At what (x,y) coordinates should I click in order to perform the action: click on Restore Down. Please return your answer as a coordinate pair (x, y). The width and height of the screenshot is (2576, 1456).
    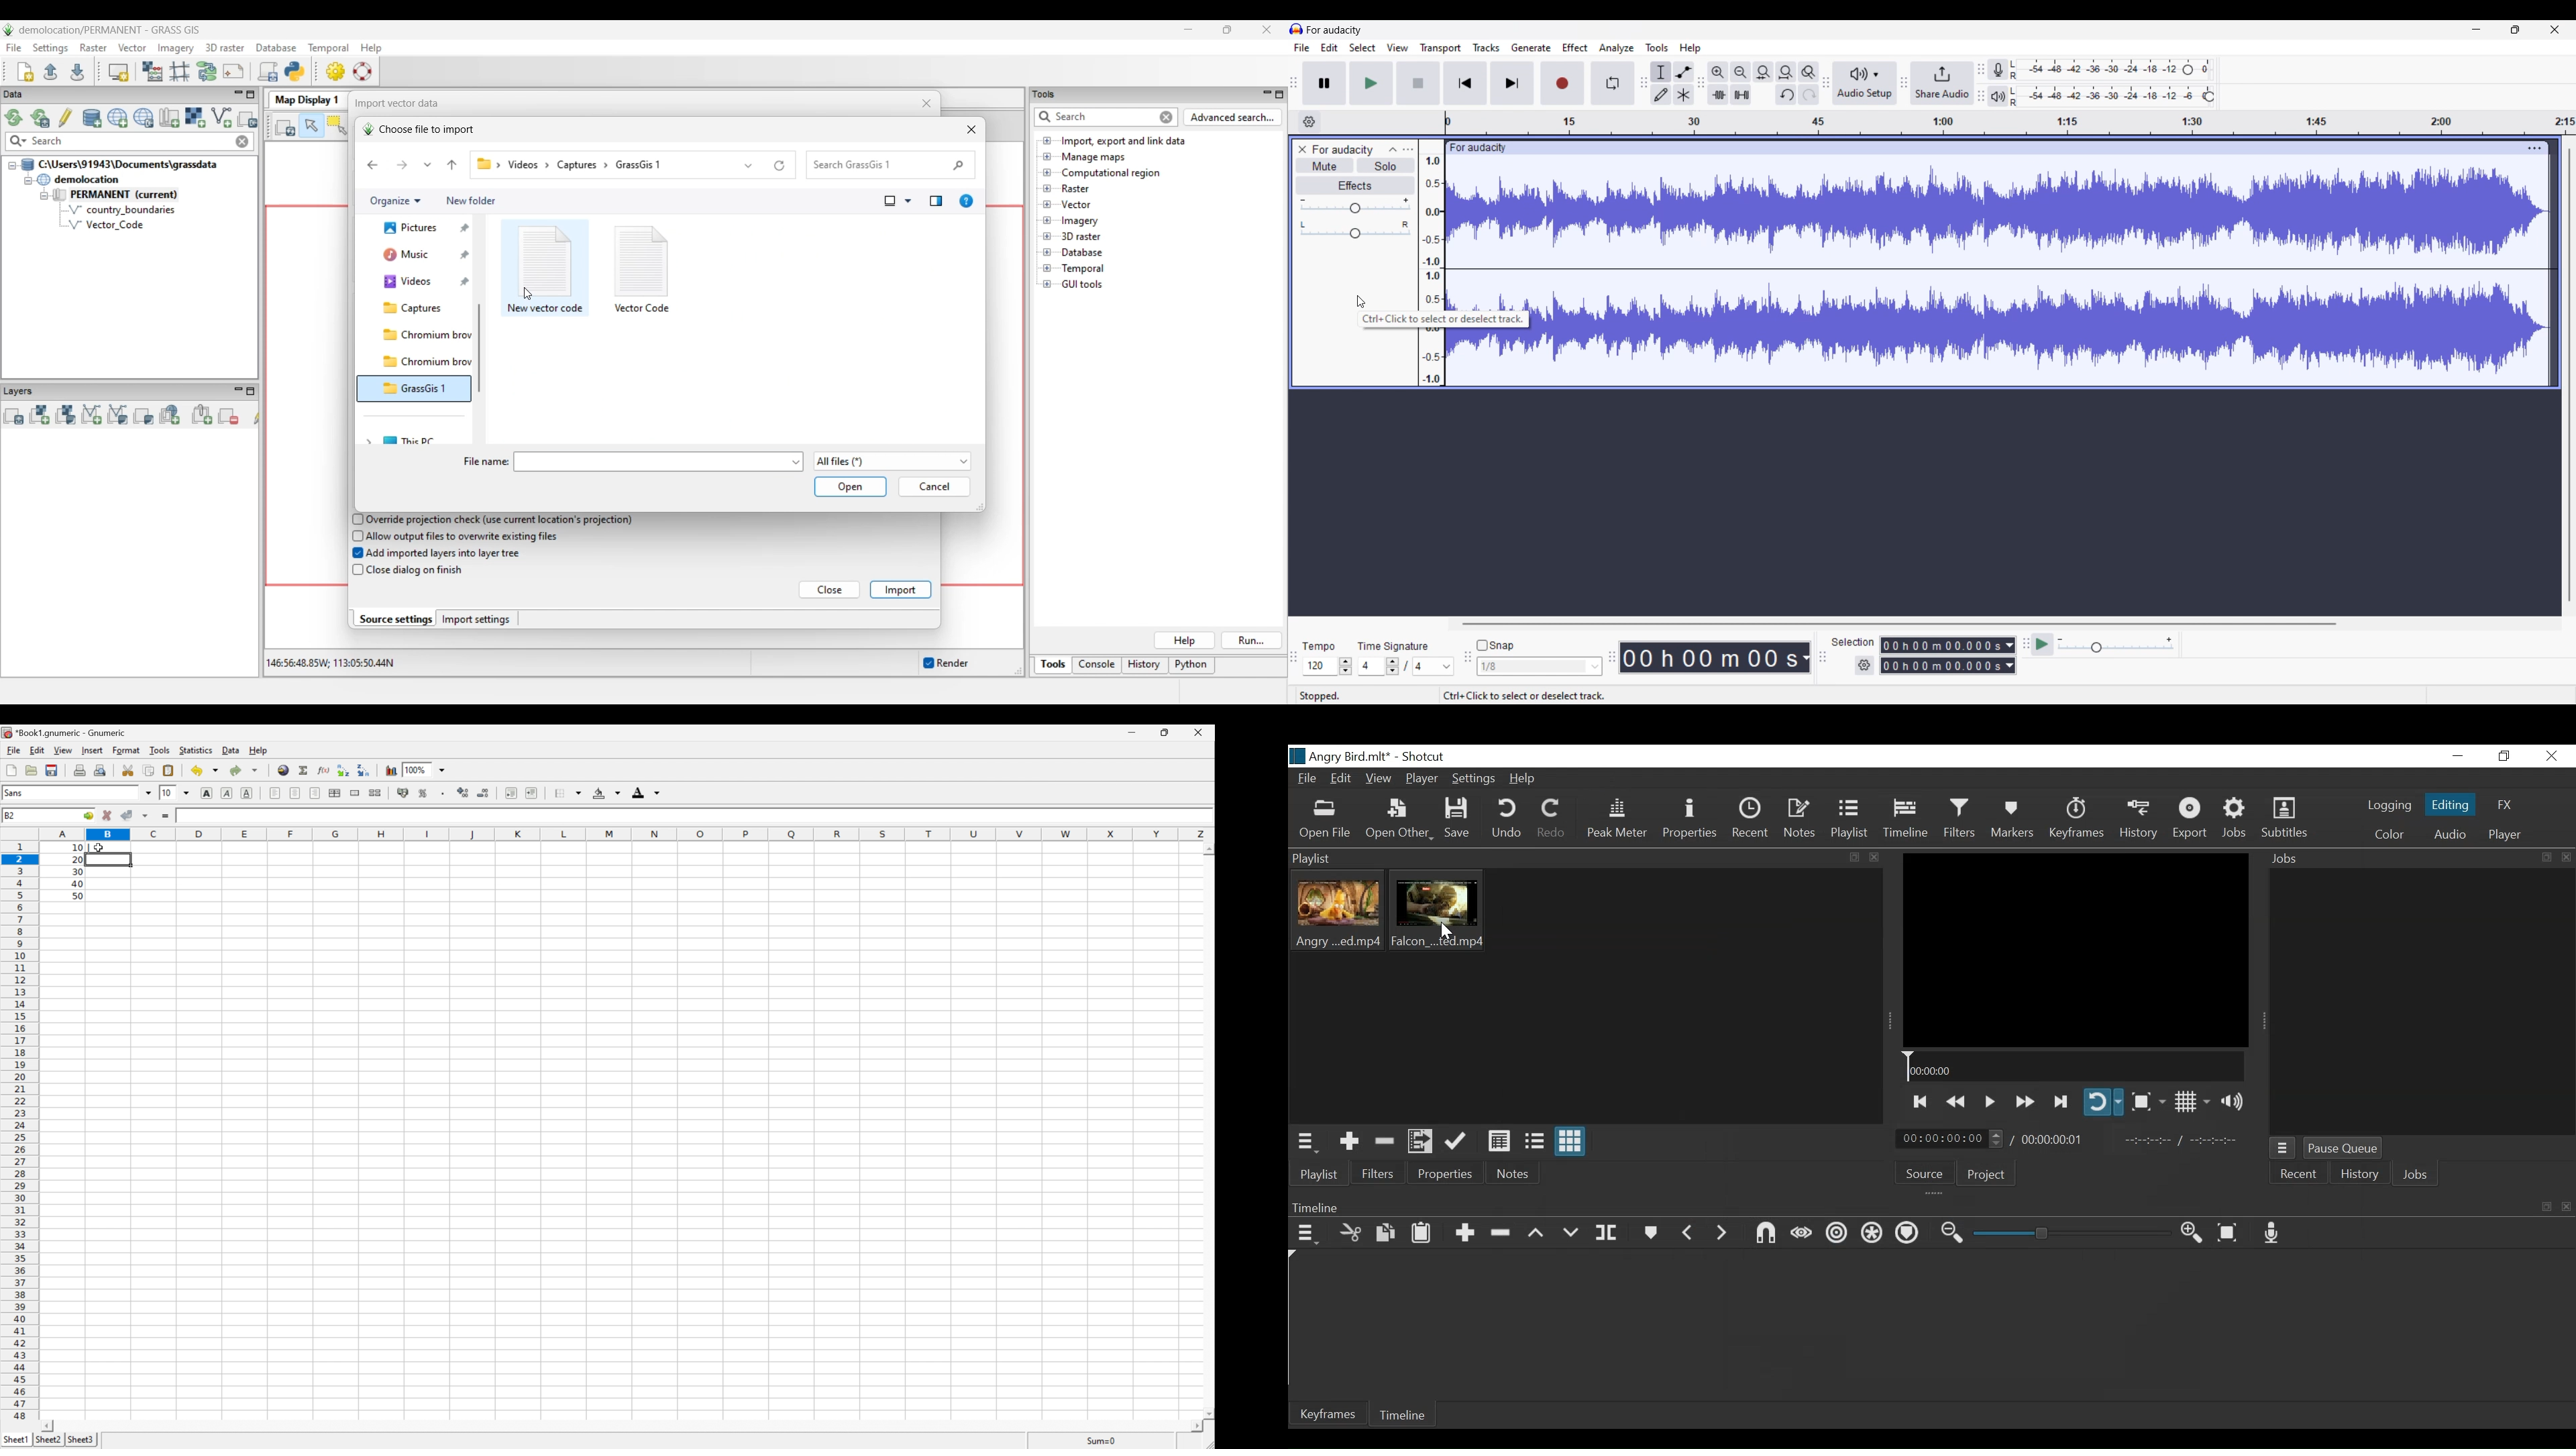
    Looking at the image, I should click on (1166, 732).